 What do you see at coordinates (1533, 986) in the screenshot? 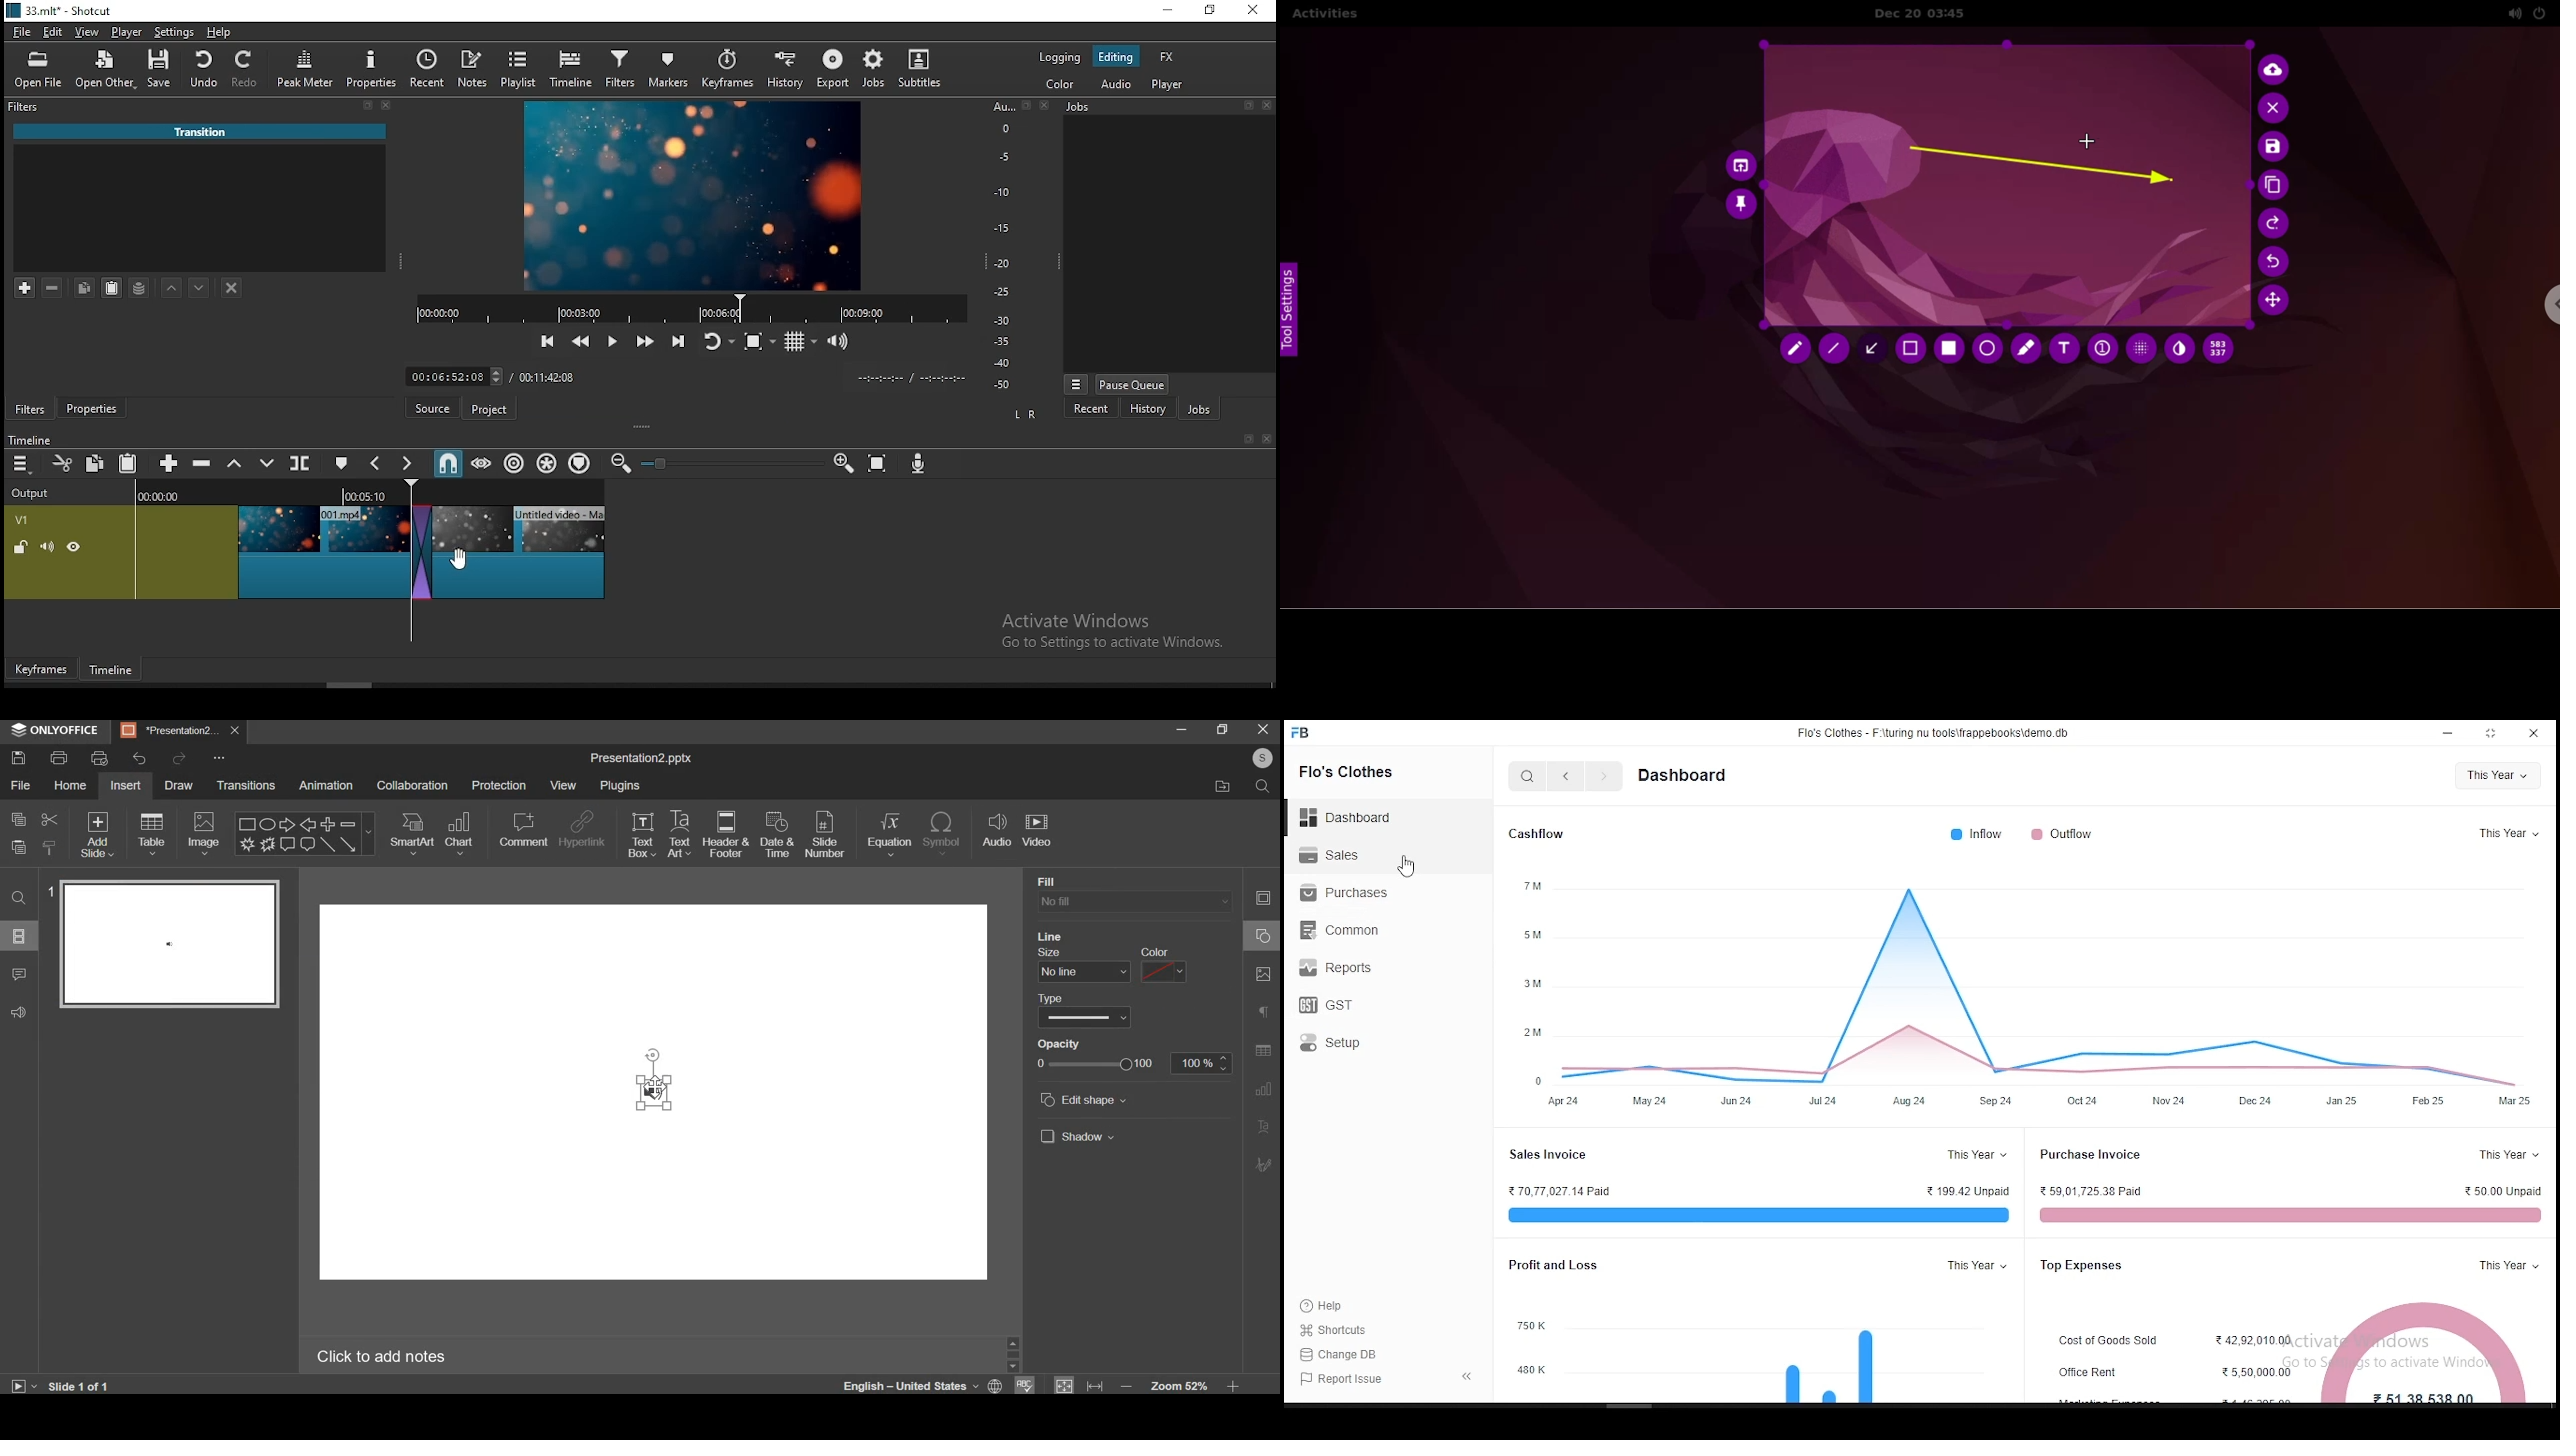
I see `3M` at bounding box center [1533, 986].